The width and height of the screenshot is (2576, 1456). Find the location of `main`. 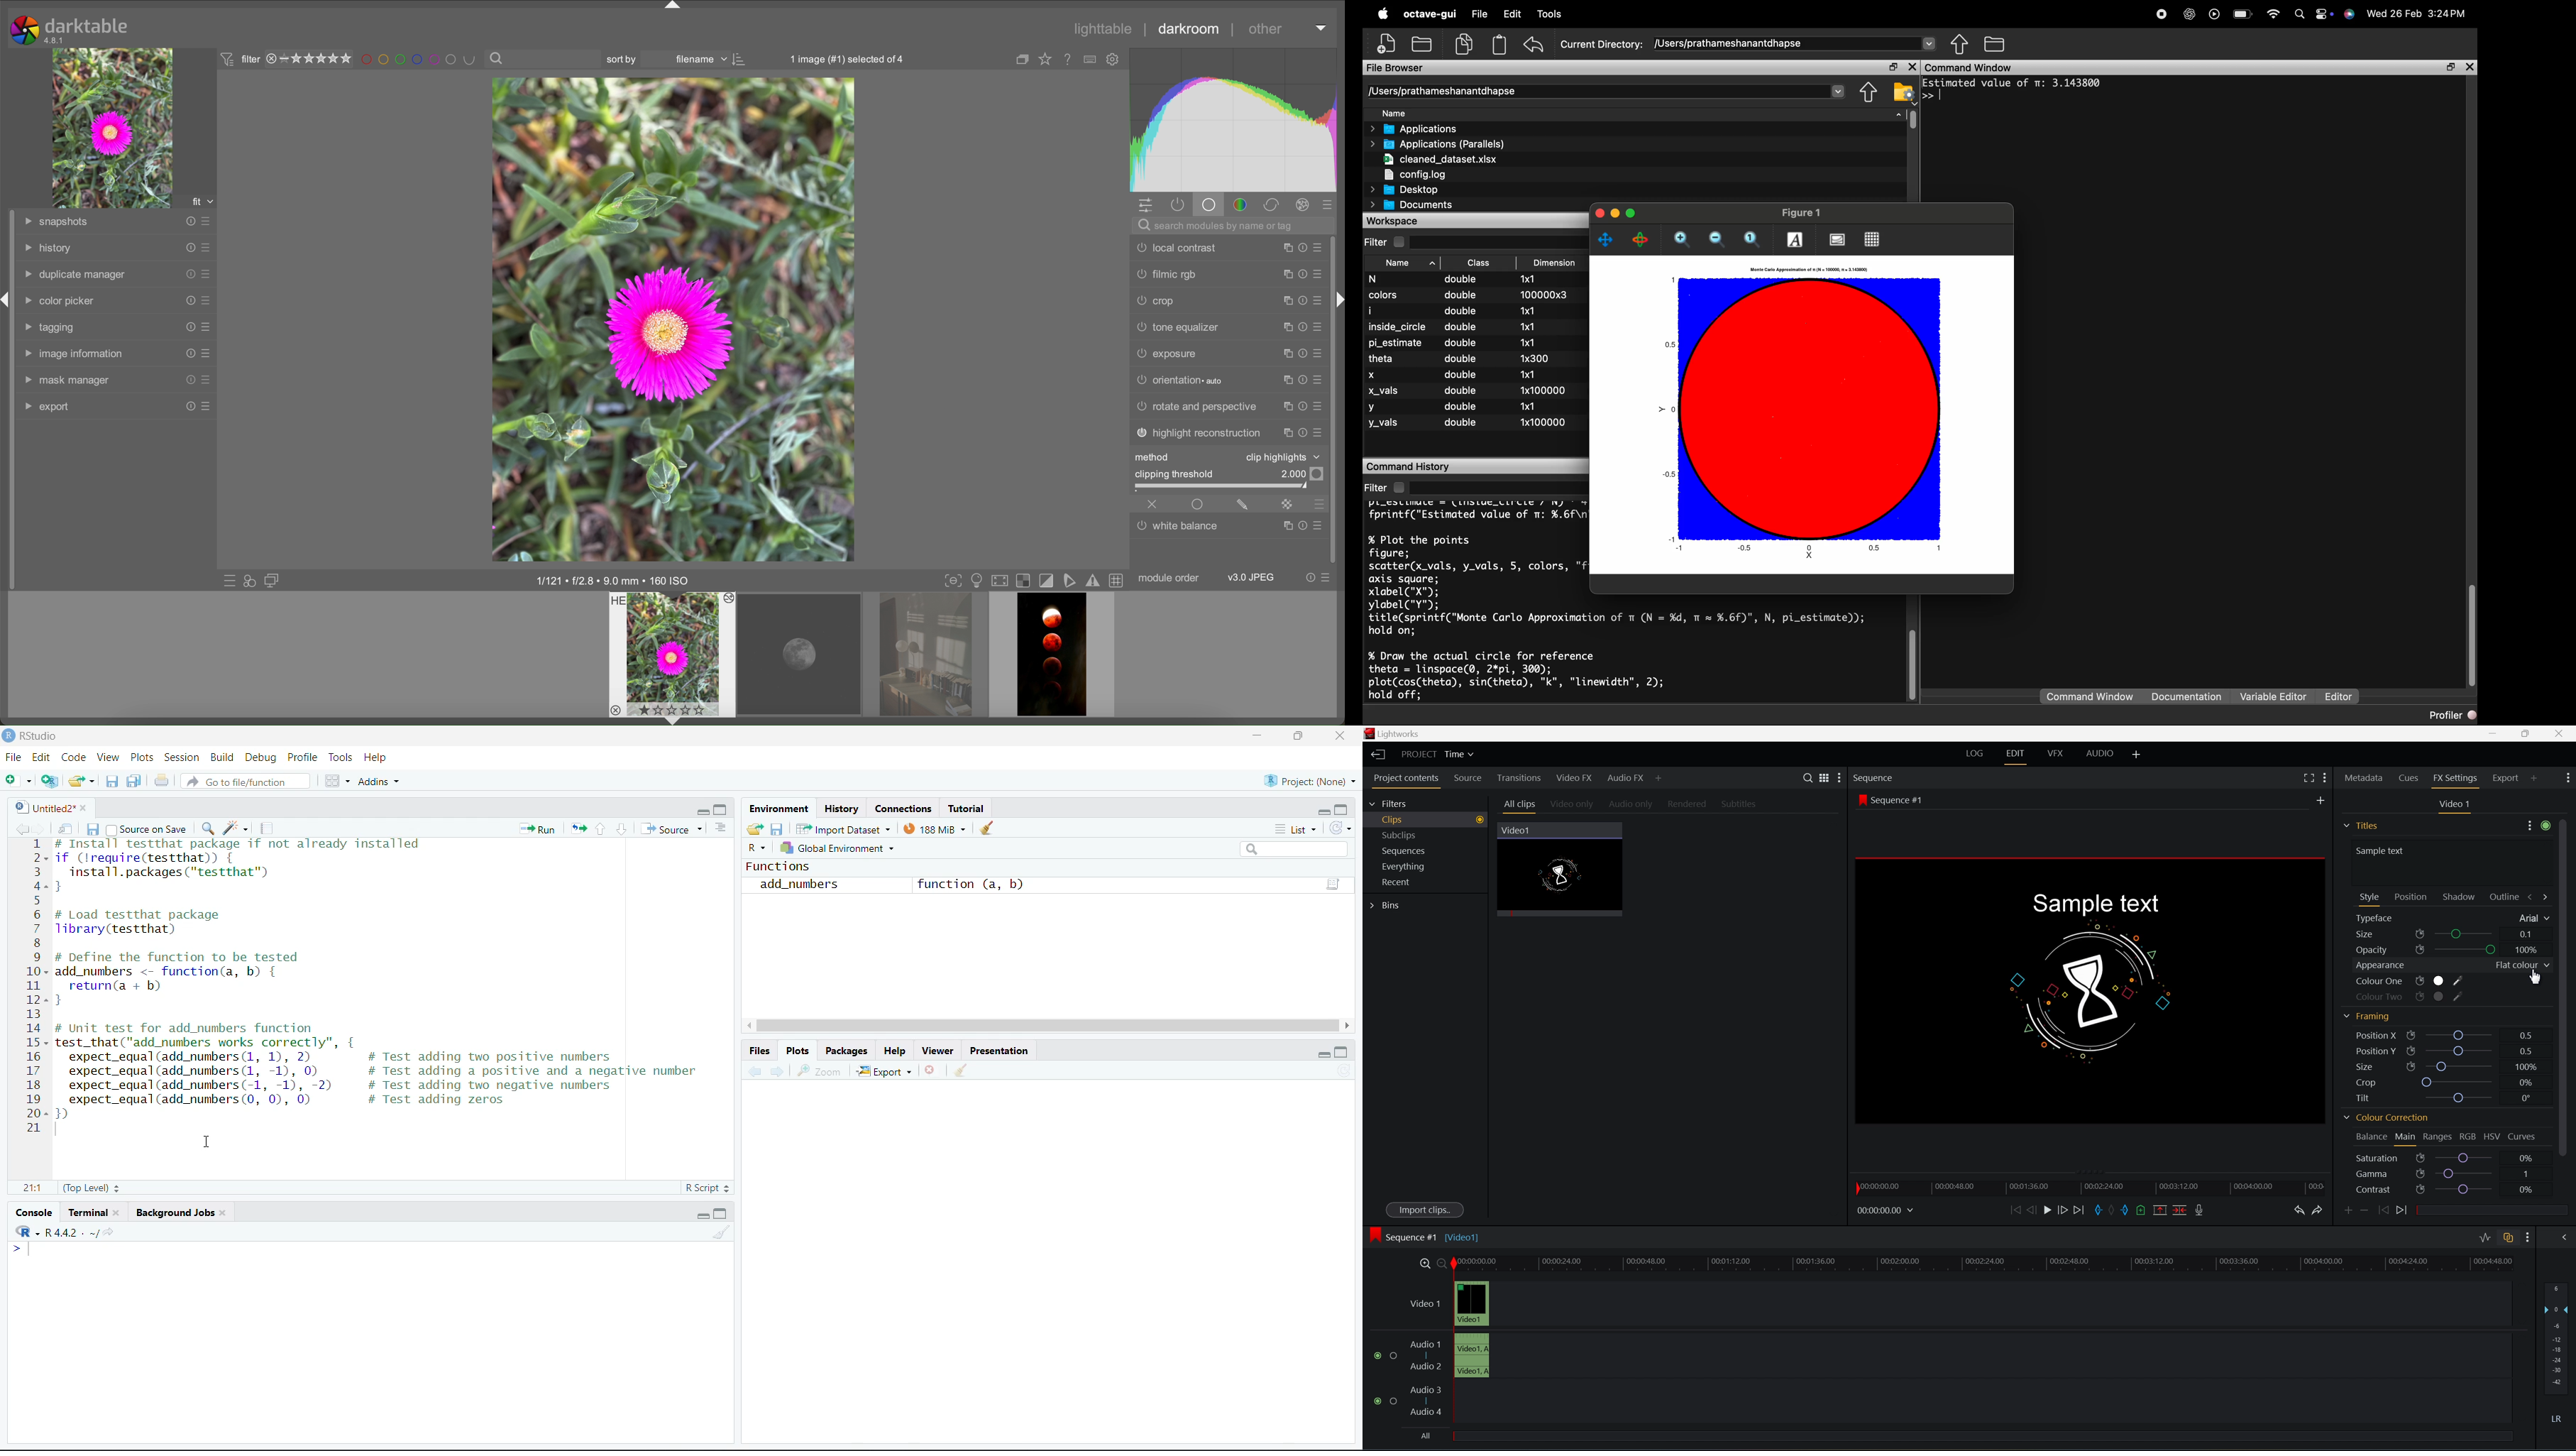

main is located at coordinates (2406, 1138).